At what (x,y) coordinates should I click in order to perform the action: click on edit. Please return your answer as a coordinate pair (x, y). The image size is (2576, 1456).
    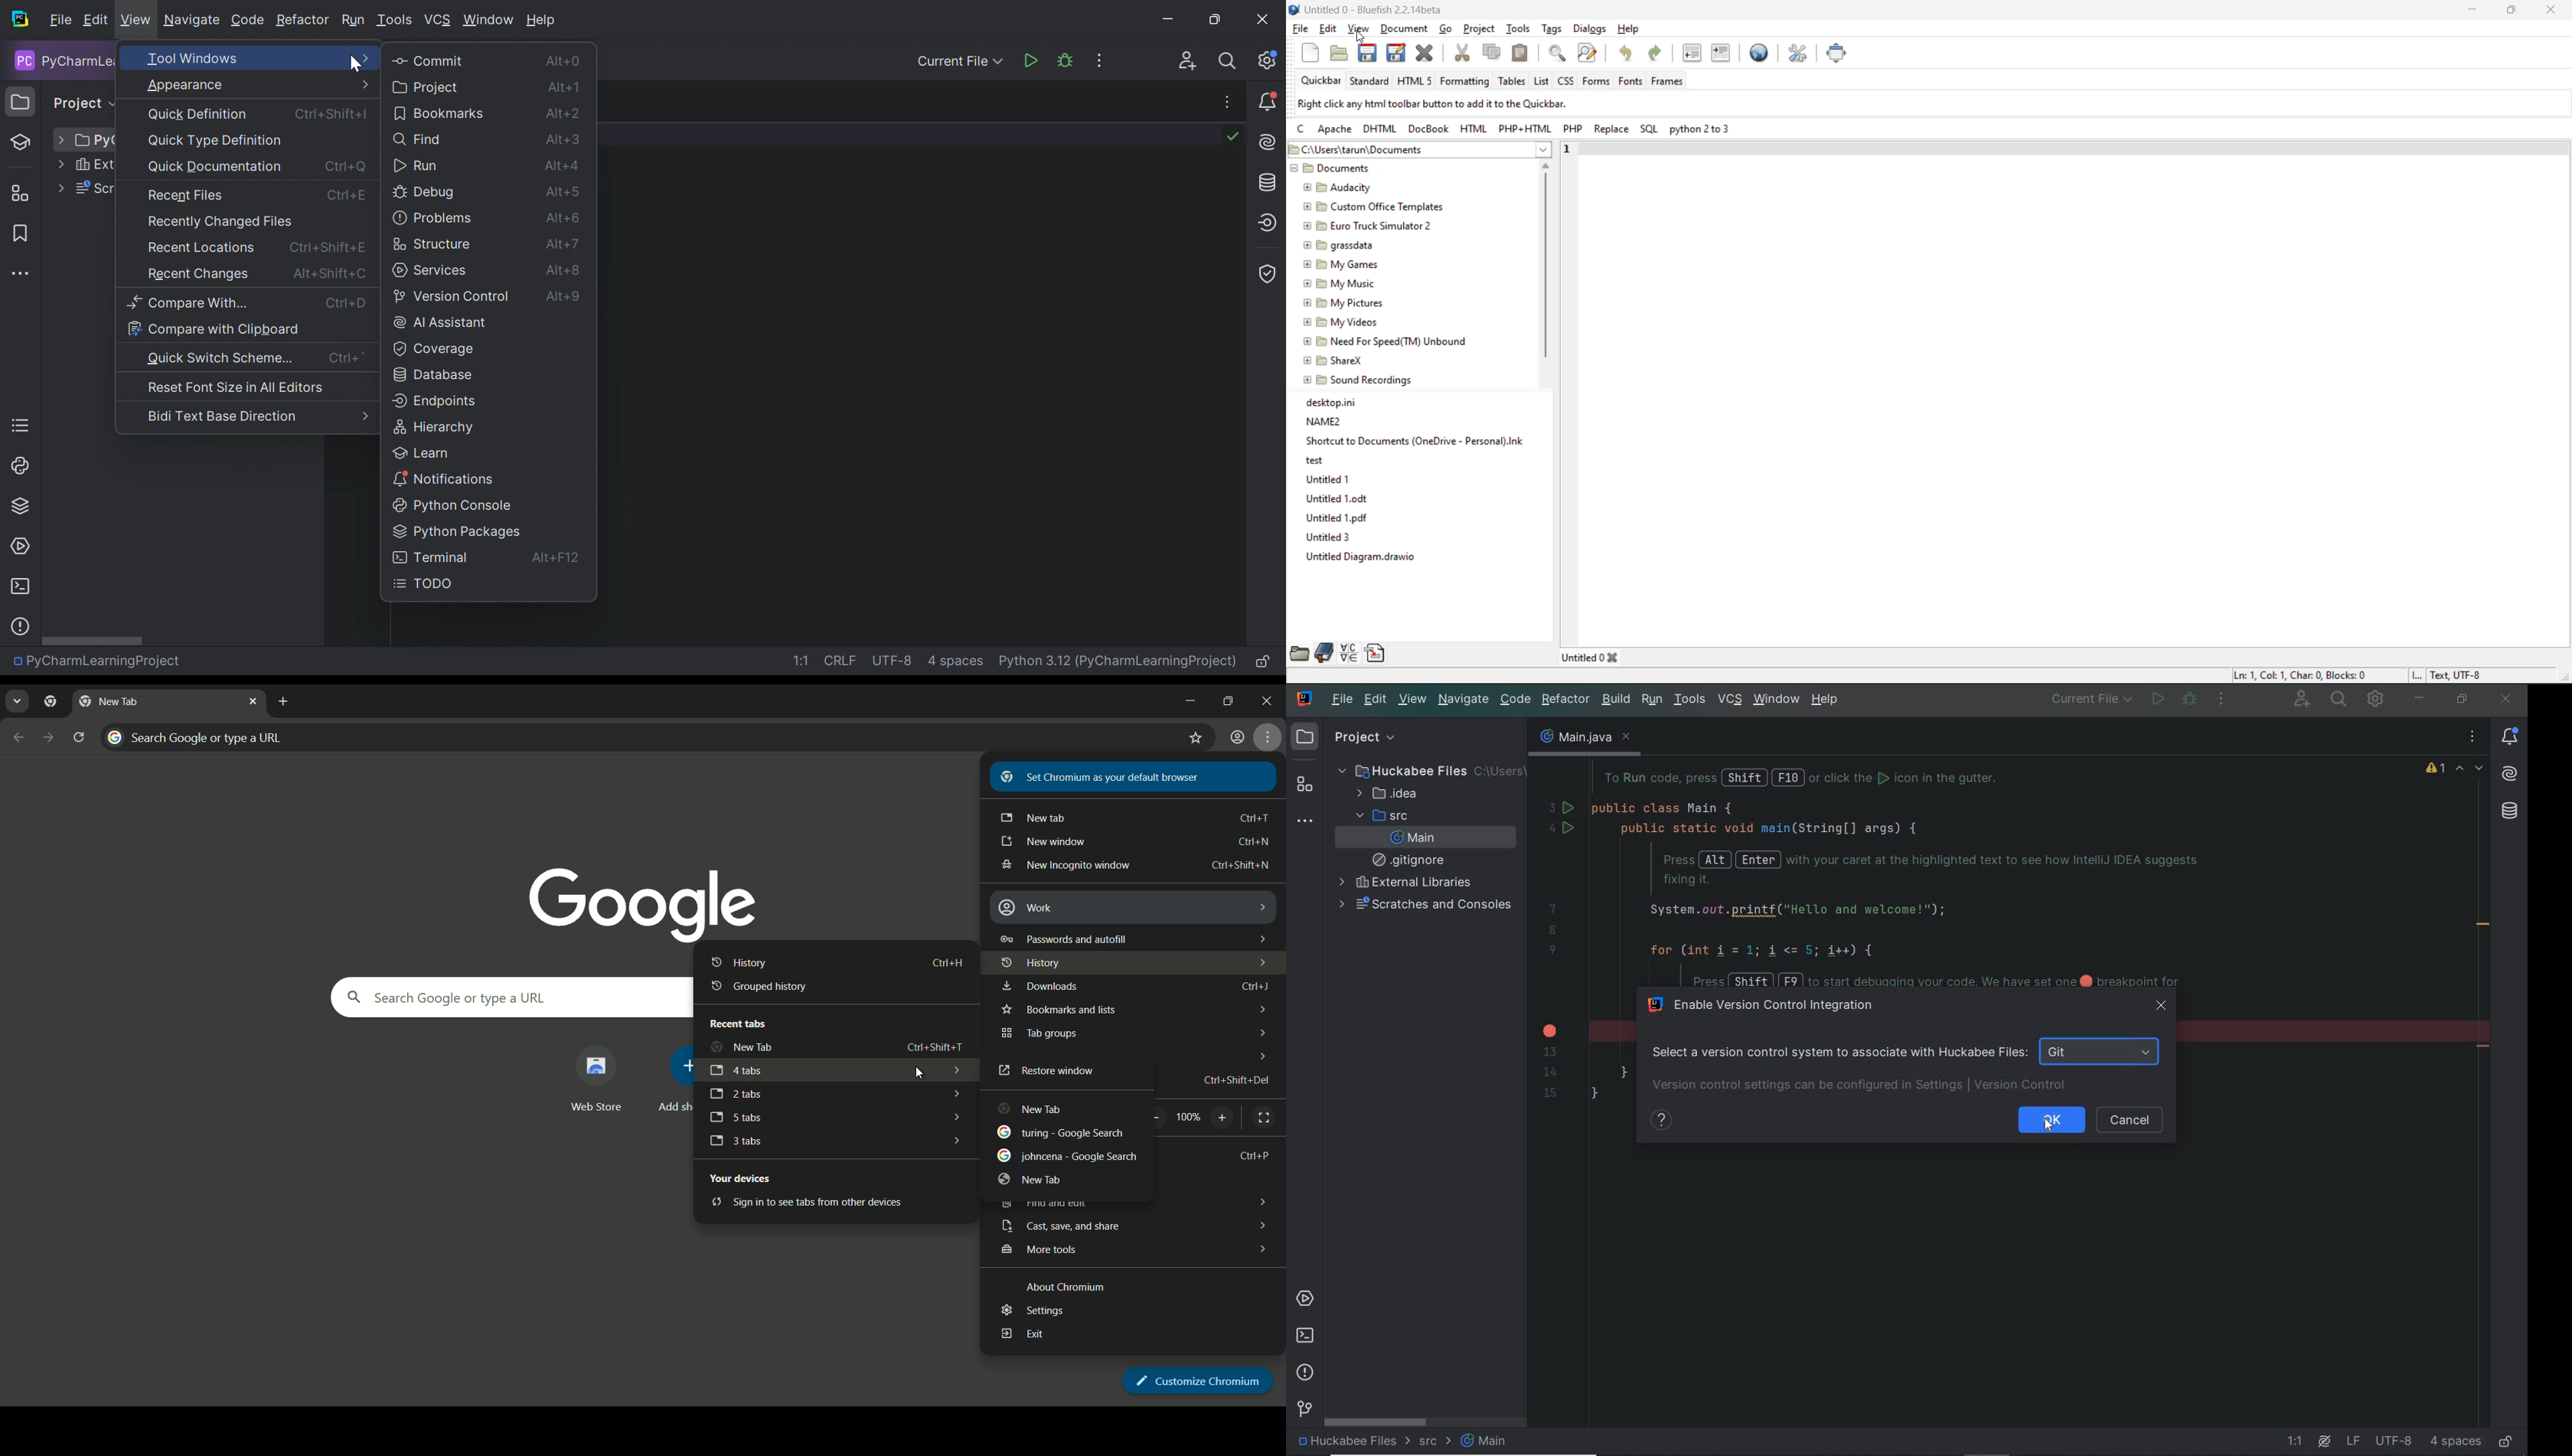
    Looking at the image, I should click on (1376, 701).